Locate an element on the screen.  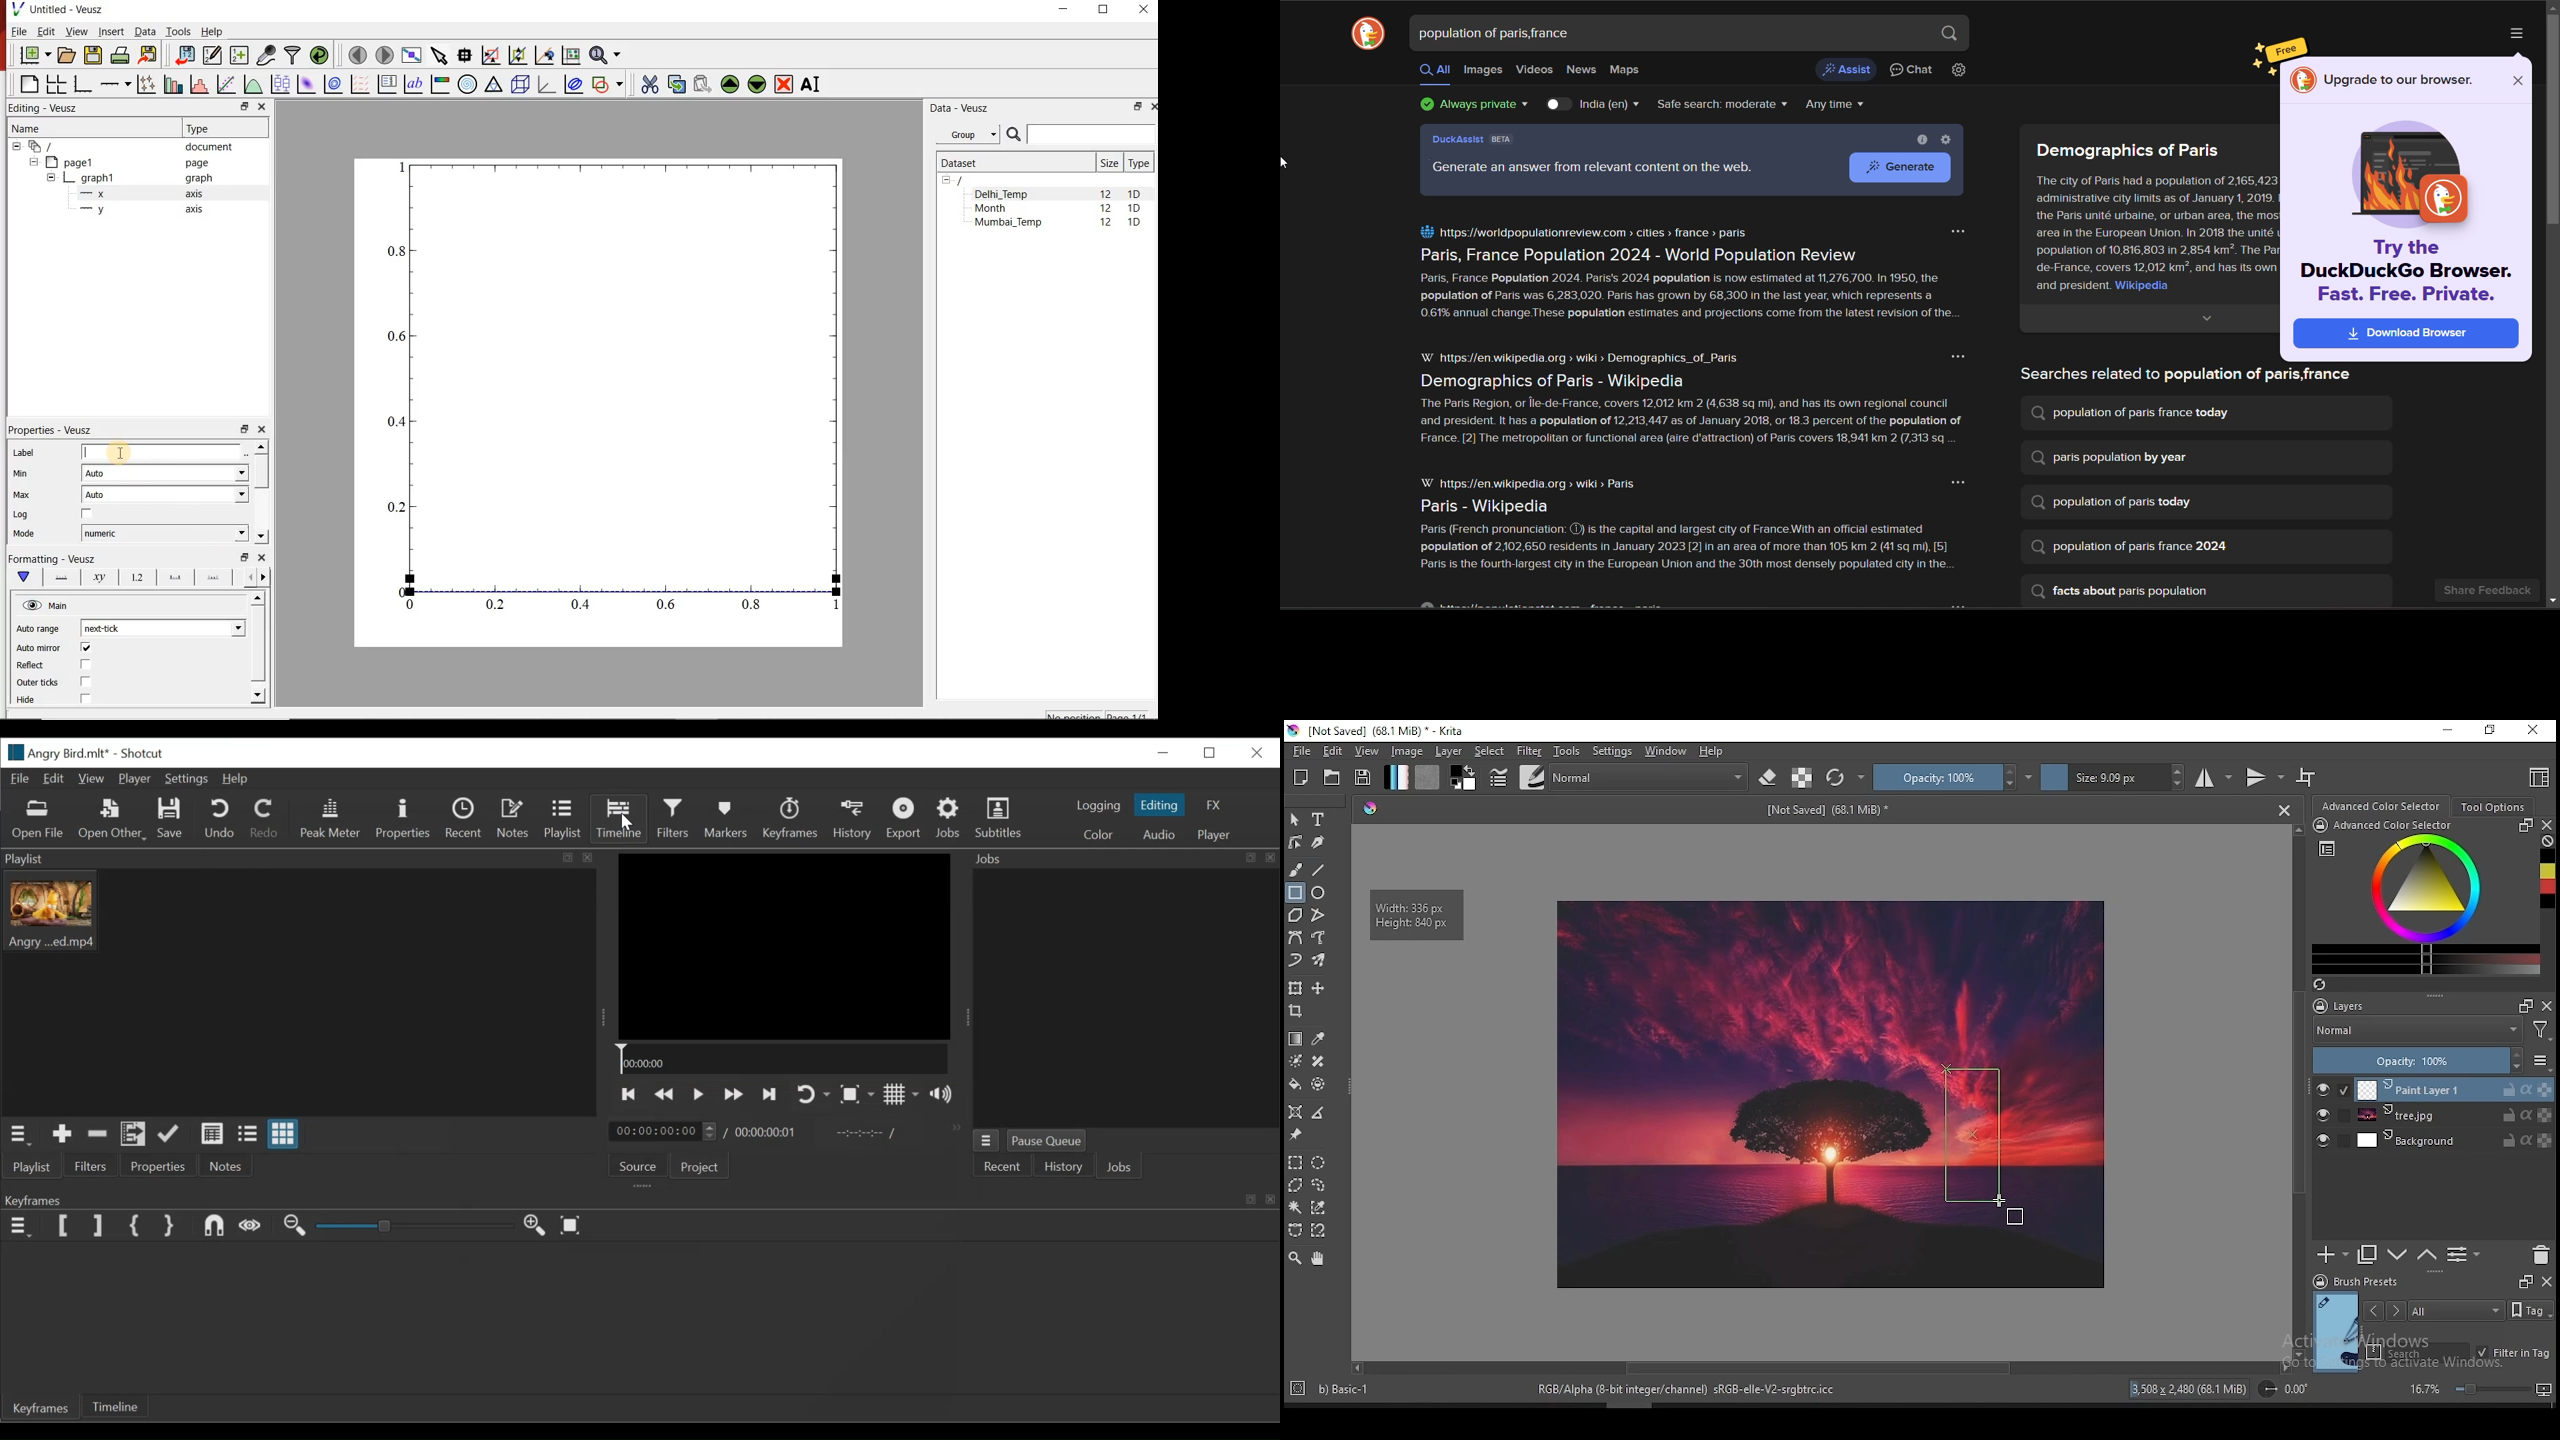
RESTORE is located at coordinates (1104, 10).